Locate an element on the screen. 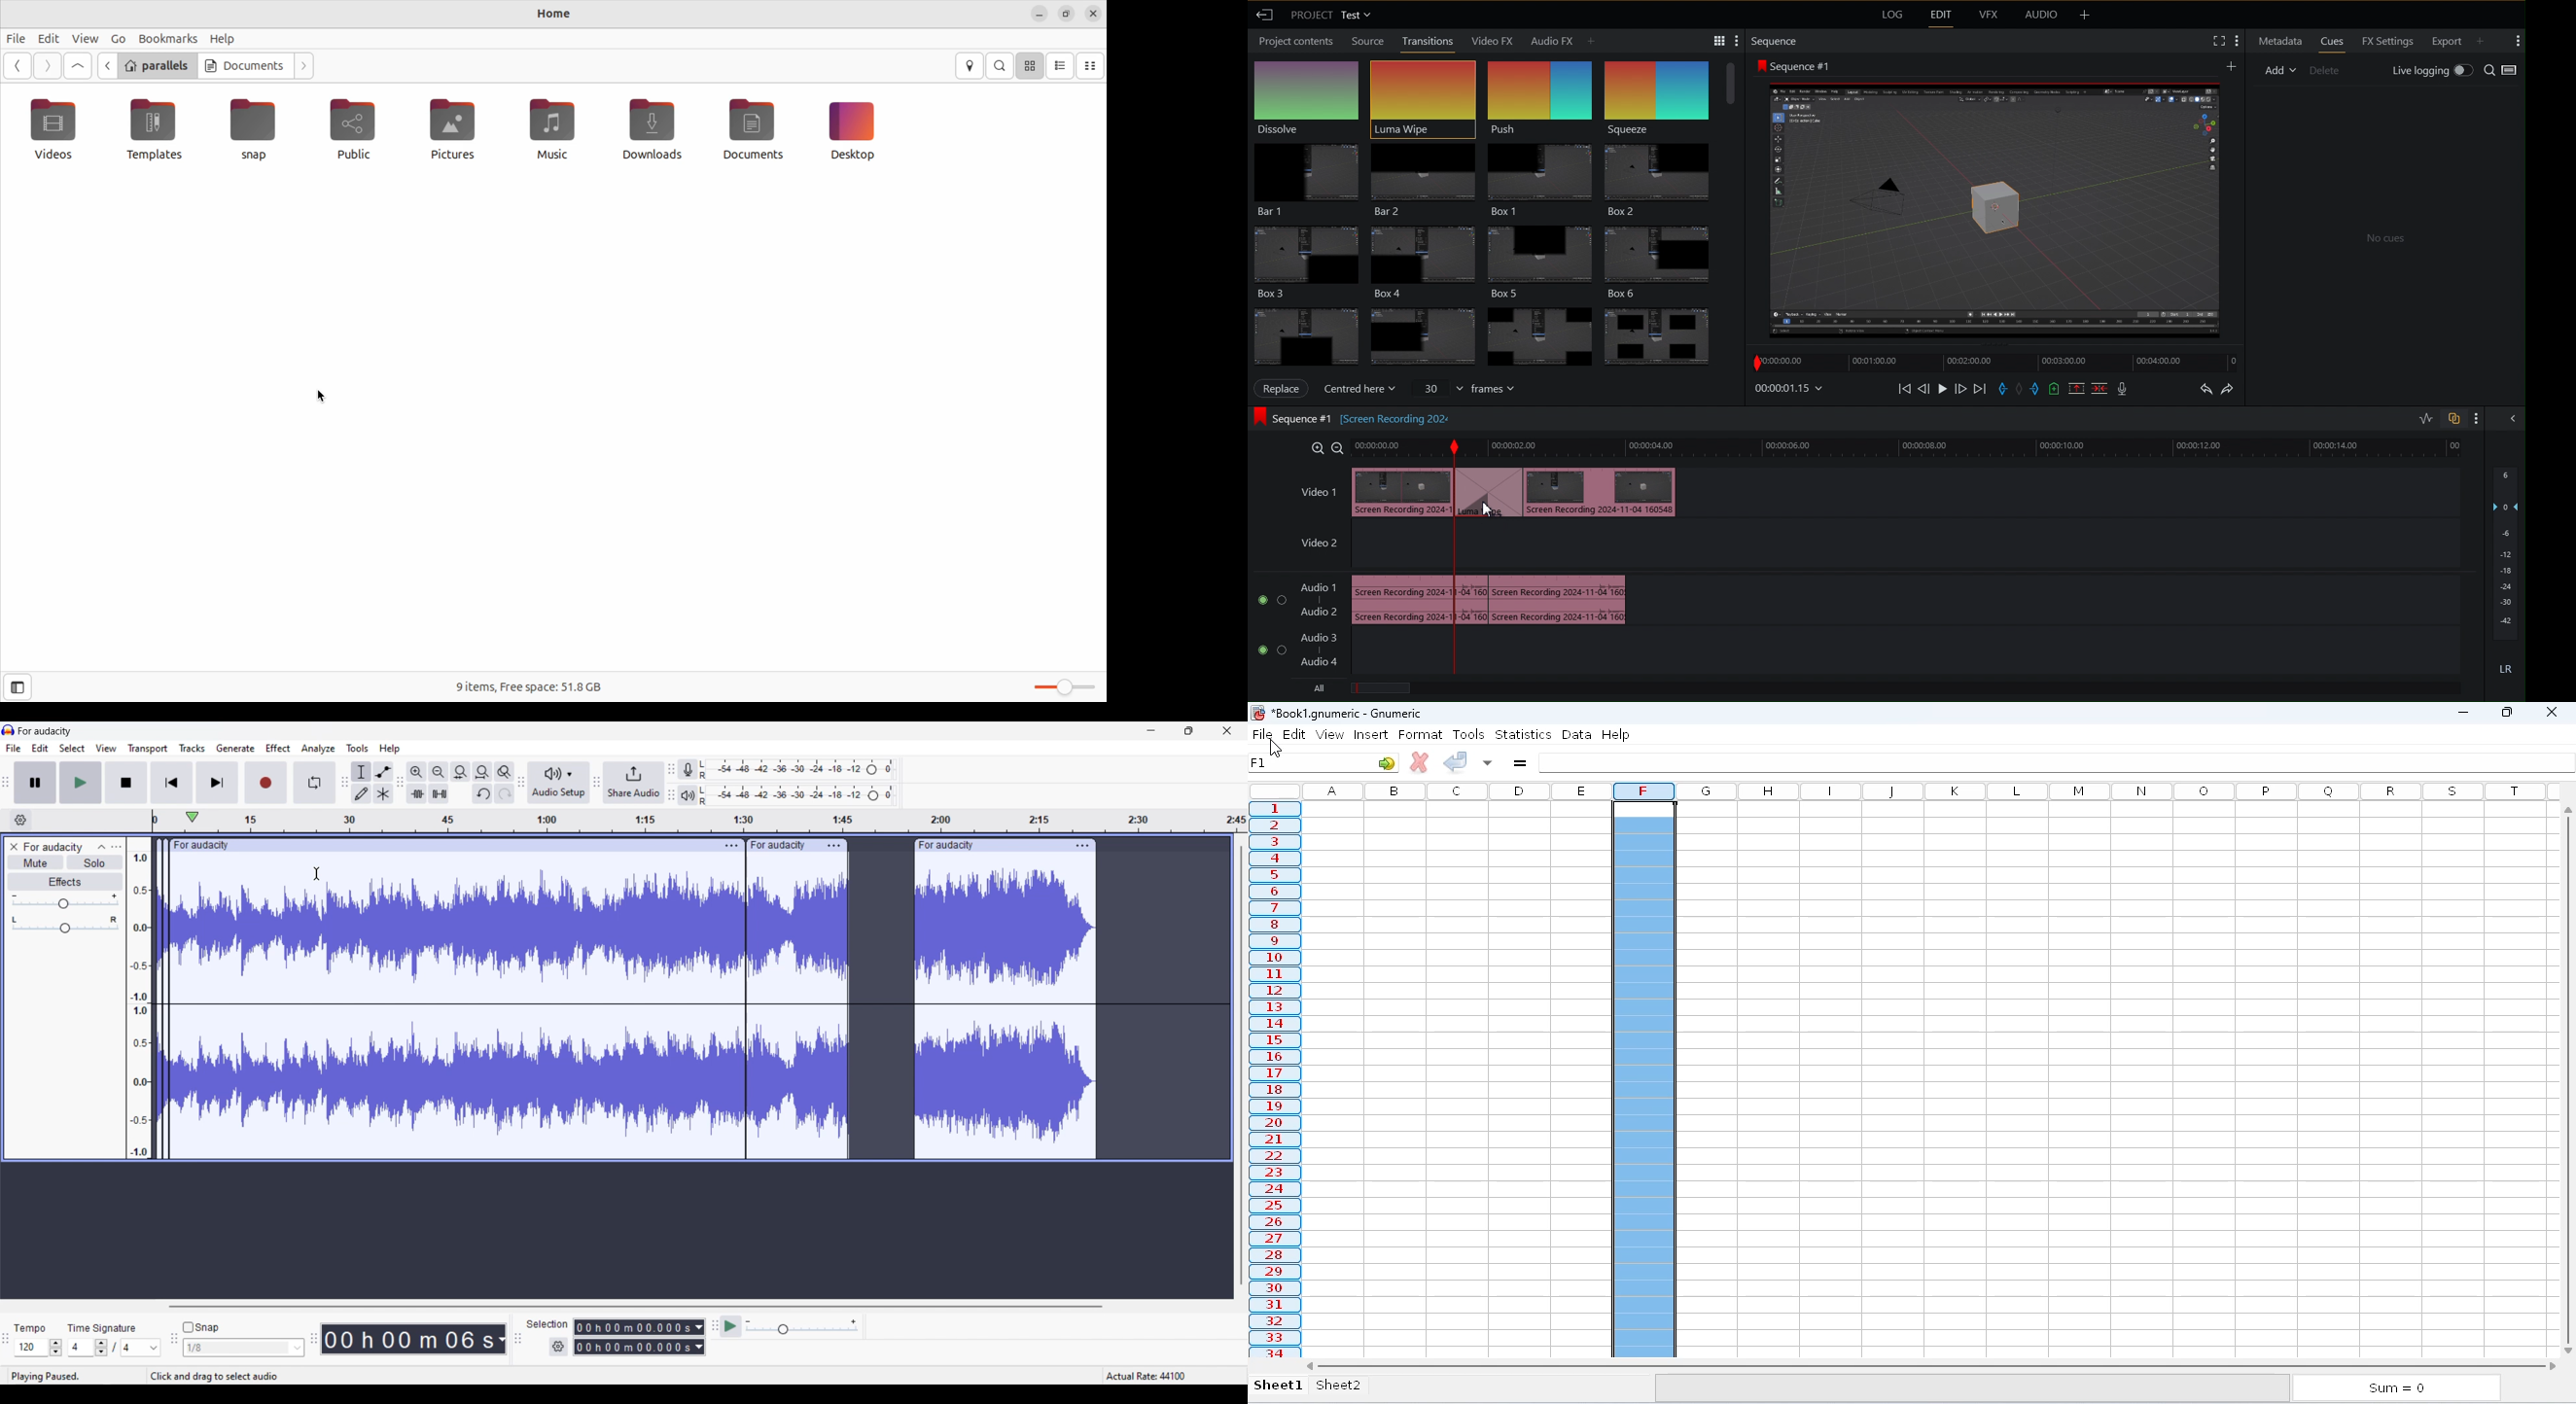 The image size is (2576, 1428). Duration measurement is located at coordinates (701, 1337).